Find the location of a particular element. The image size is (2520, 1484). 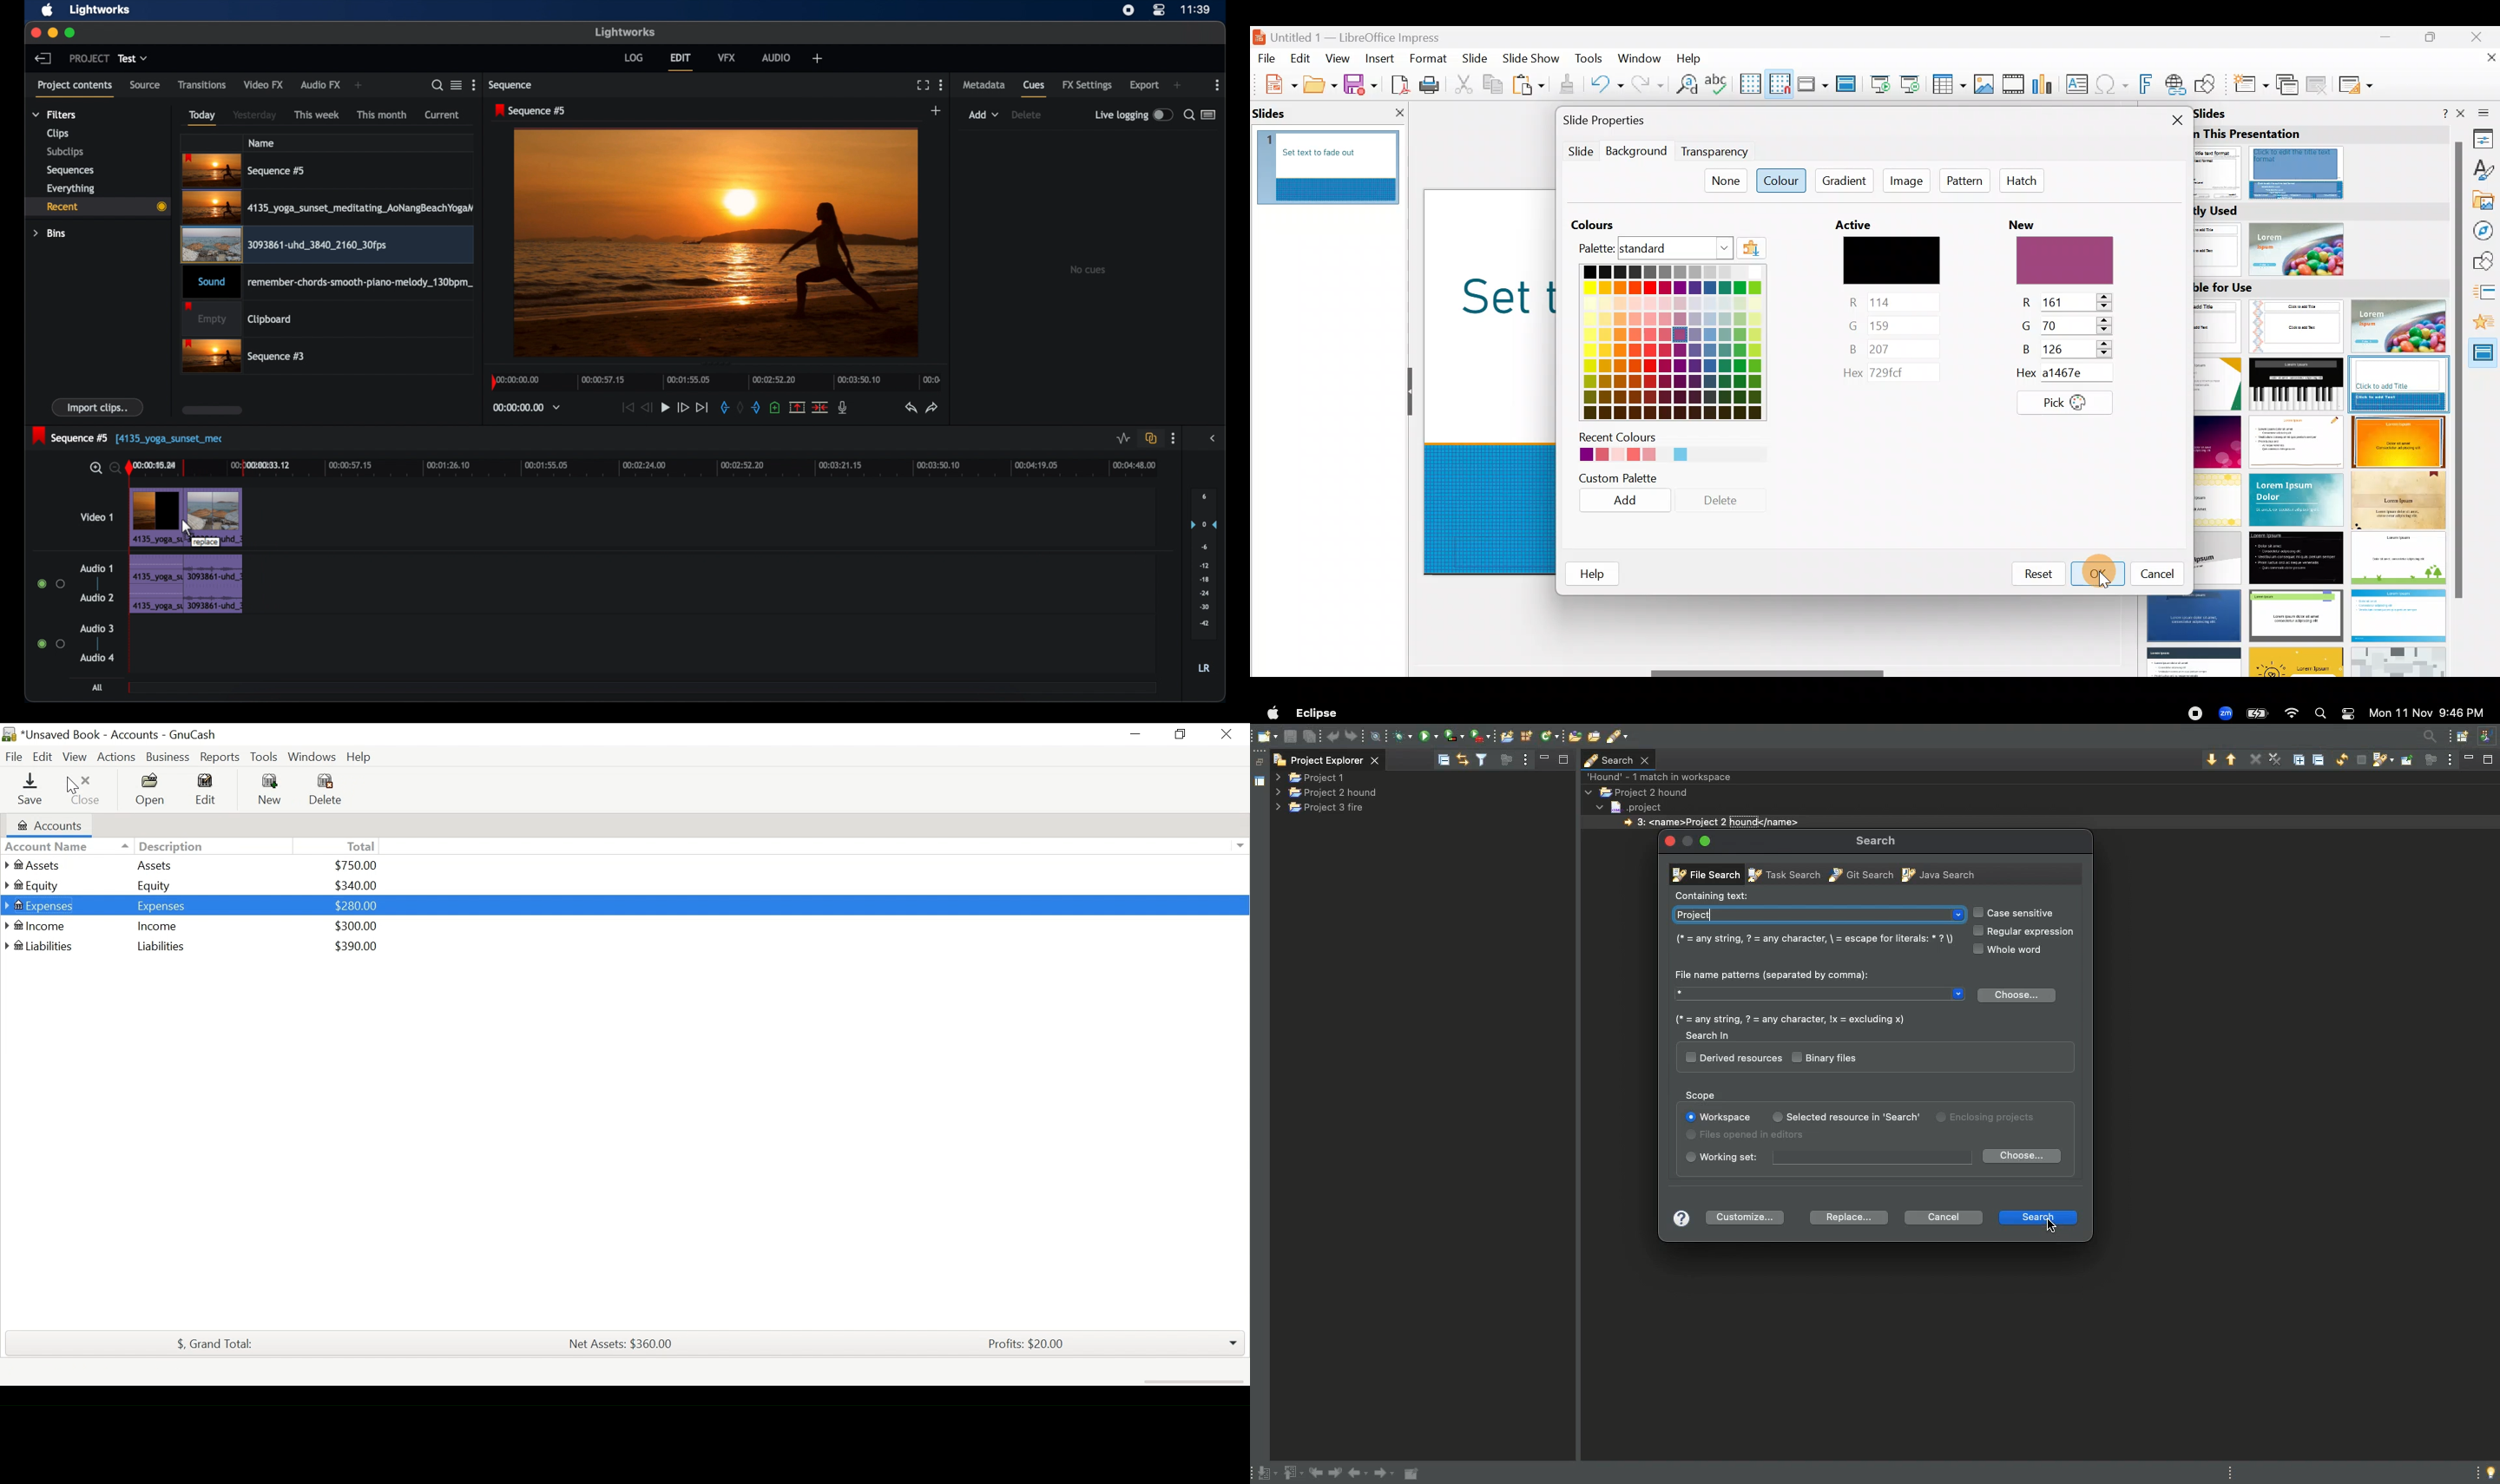

cursor is located at coordinates (189, 528).